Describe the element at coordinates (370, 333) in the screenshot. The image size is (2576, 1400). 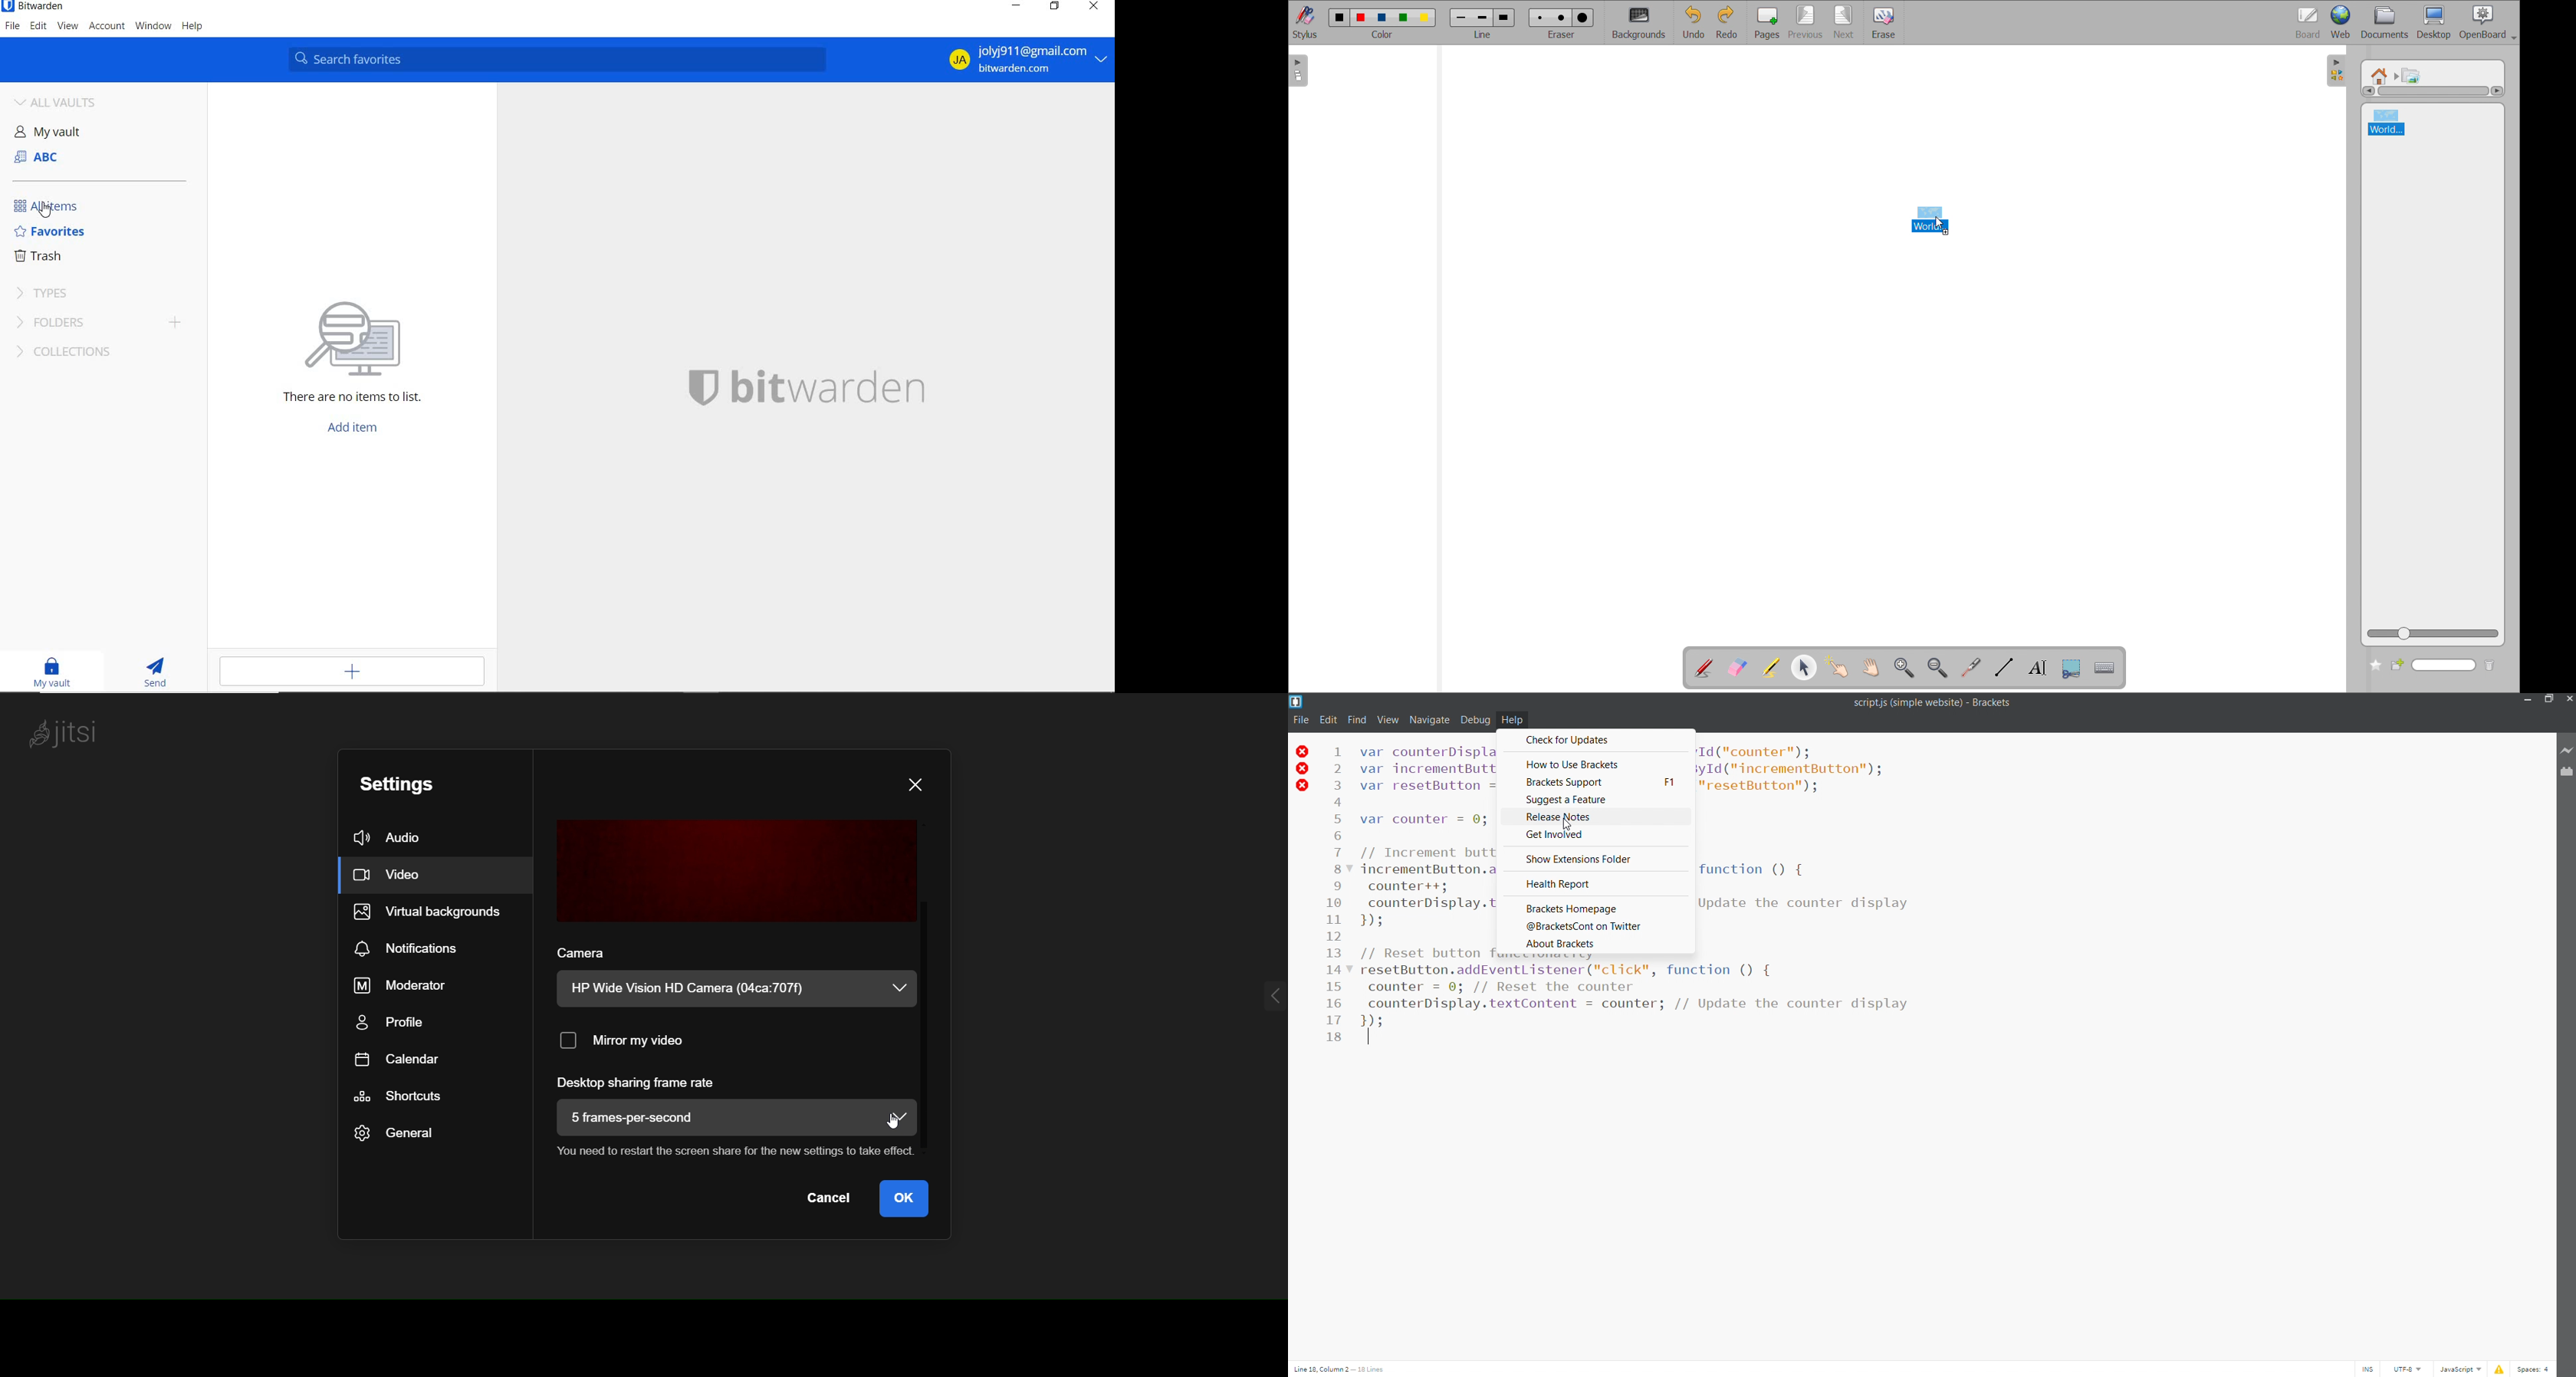
I see `Searching for file image` at that location.